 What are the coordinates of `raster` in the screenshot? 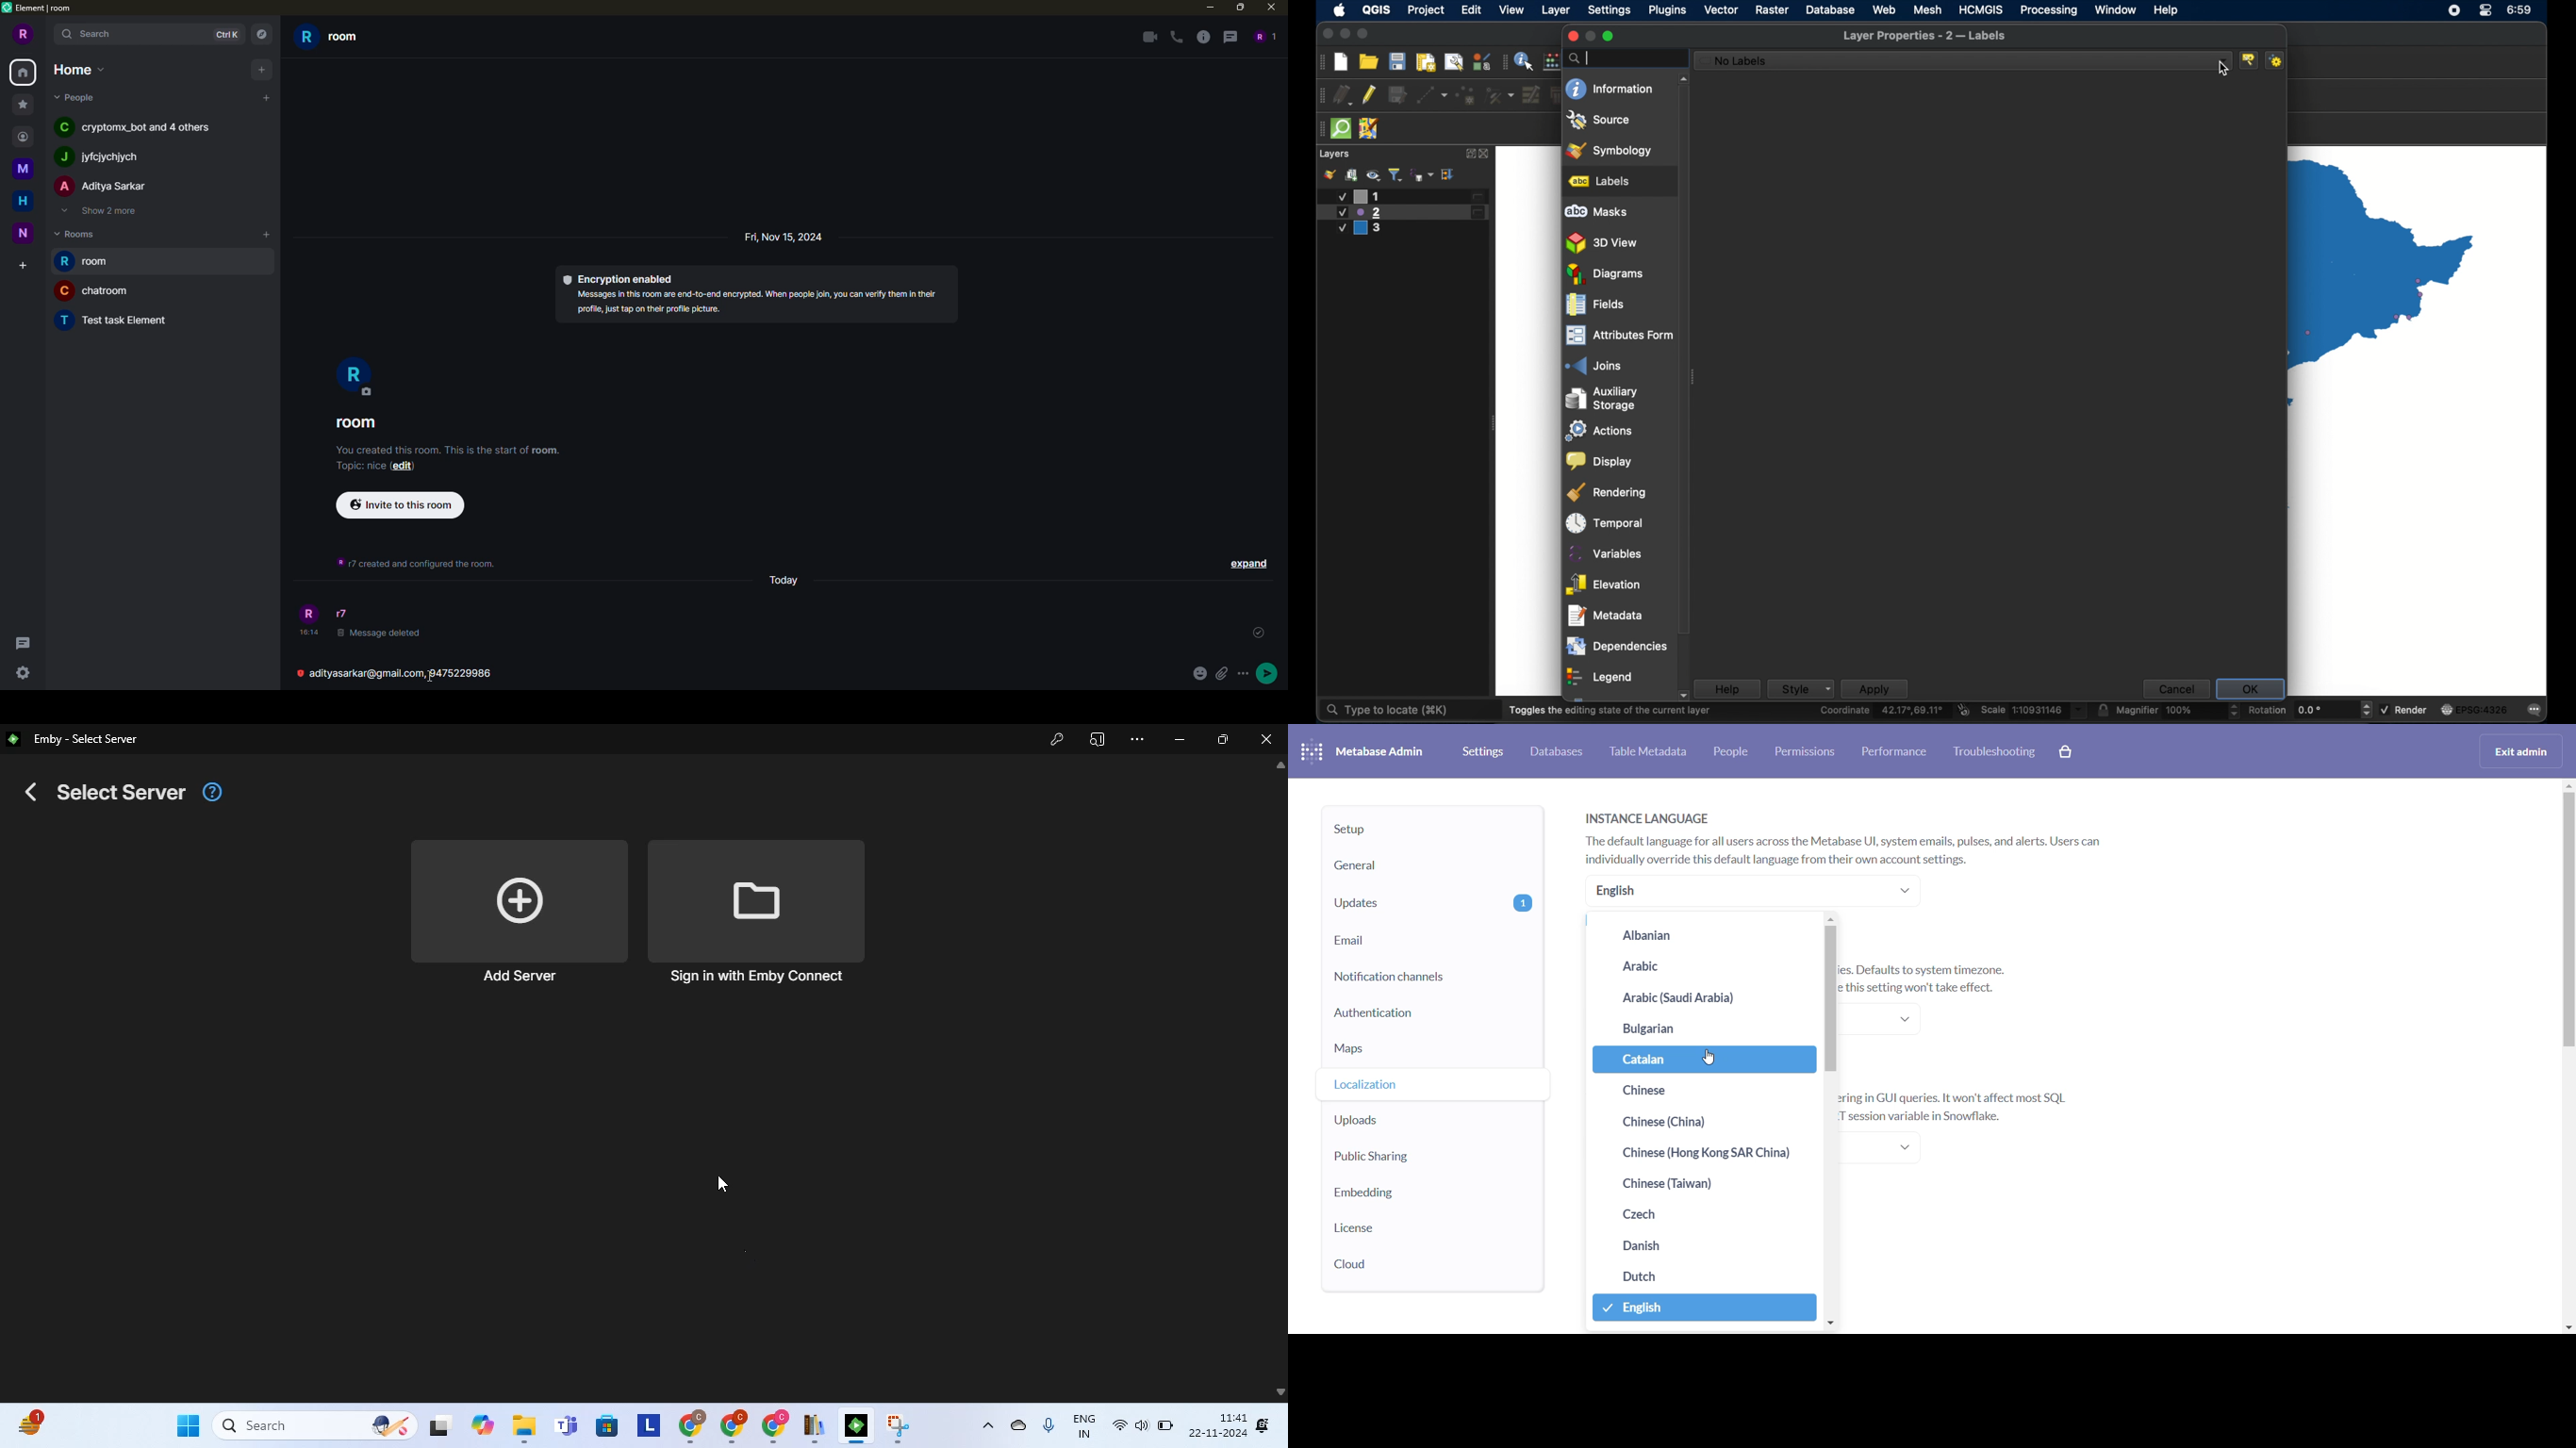 It's located at (1772, 10).